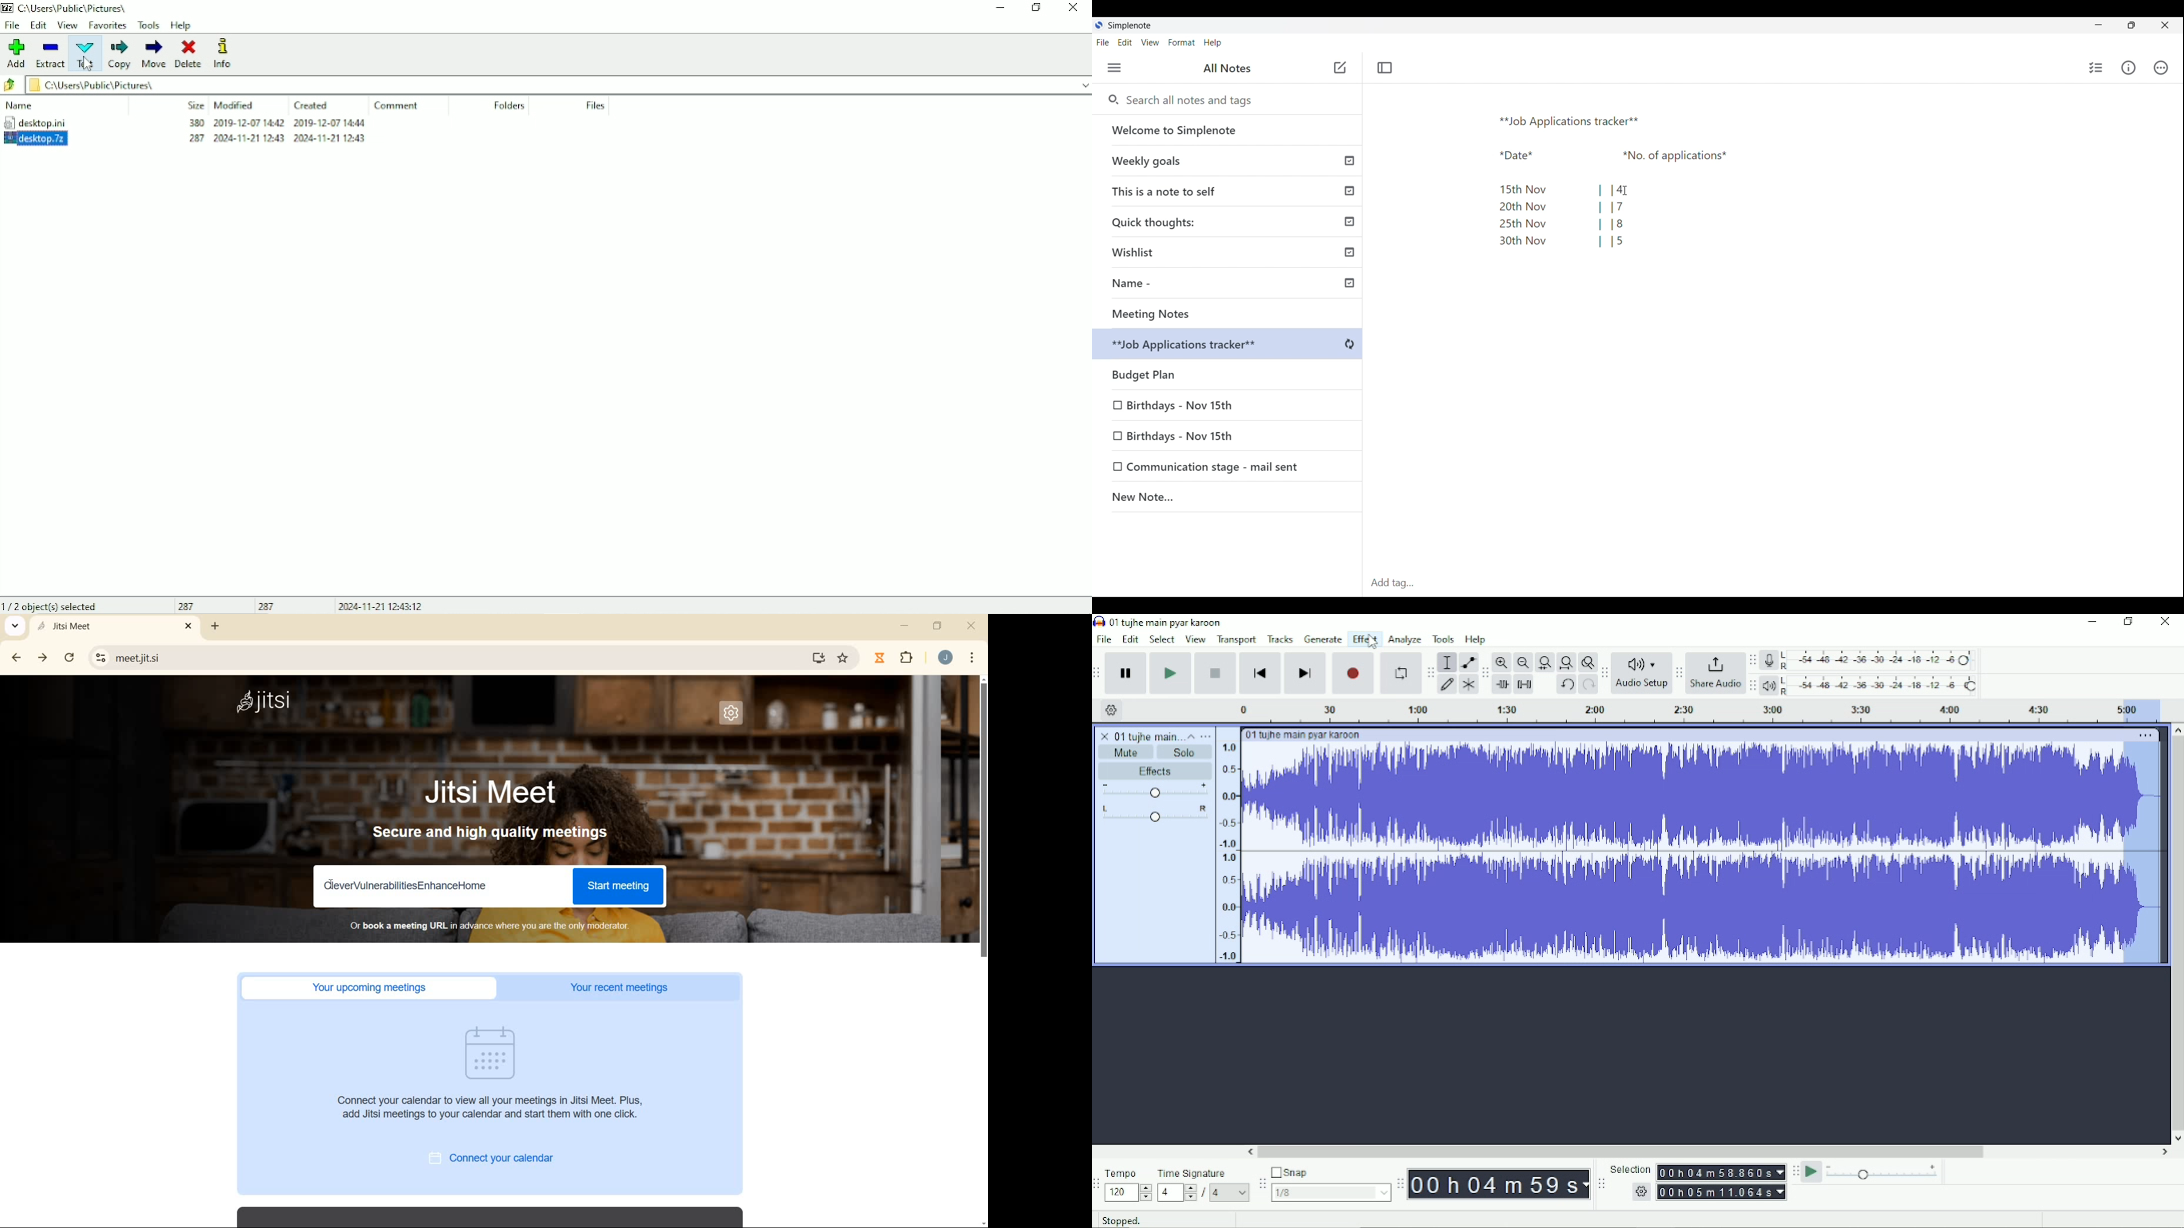  I want to click on Skip to start, so click(1260, 674).